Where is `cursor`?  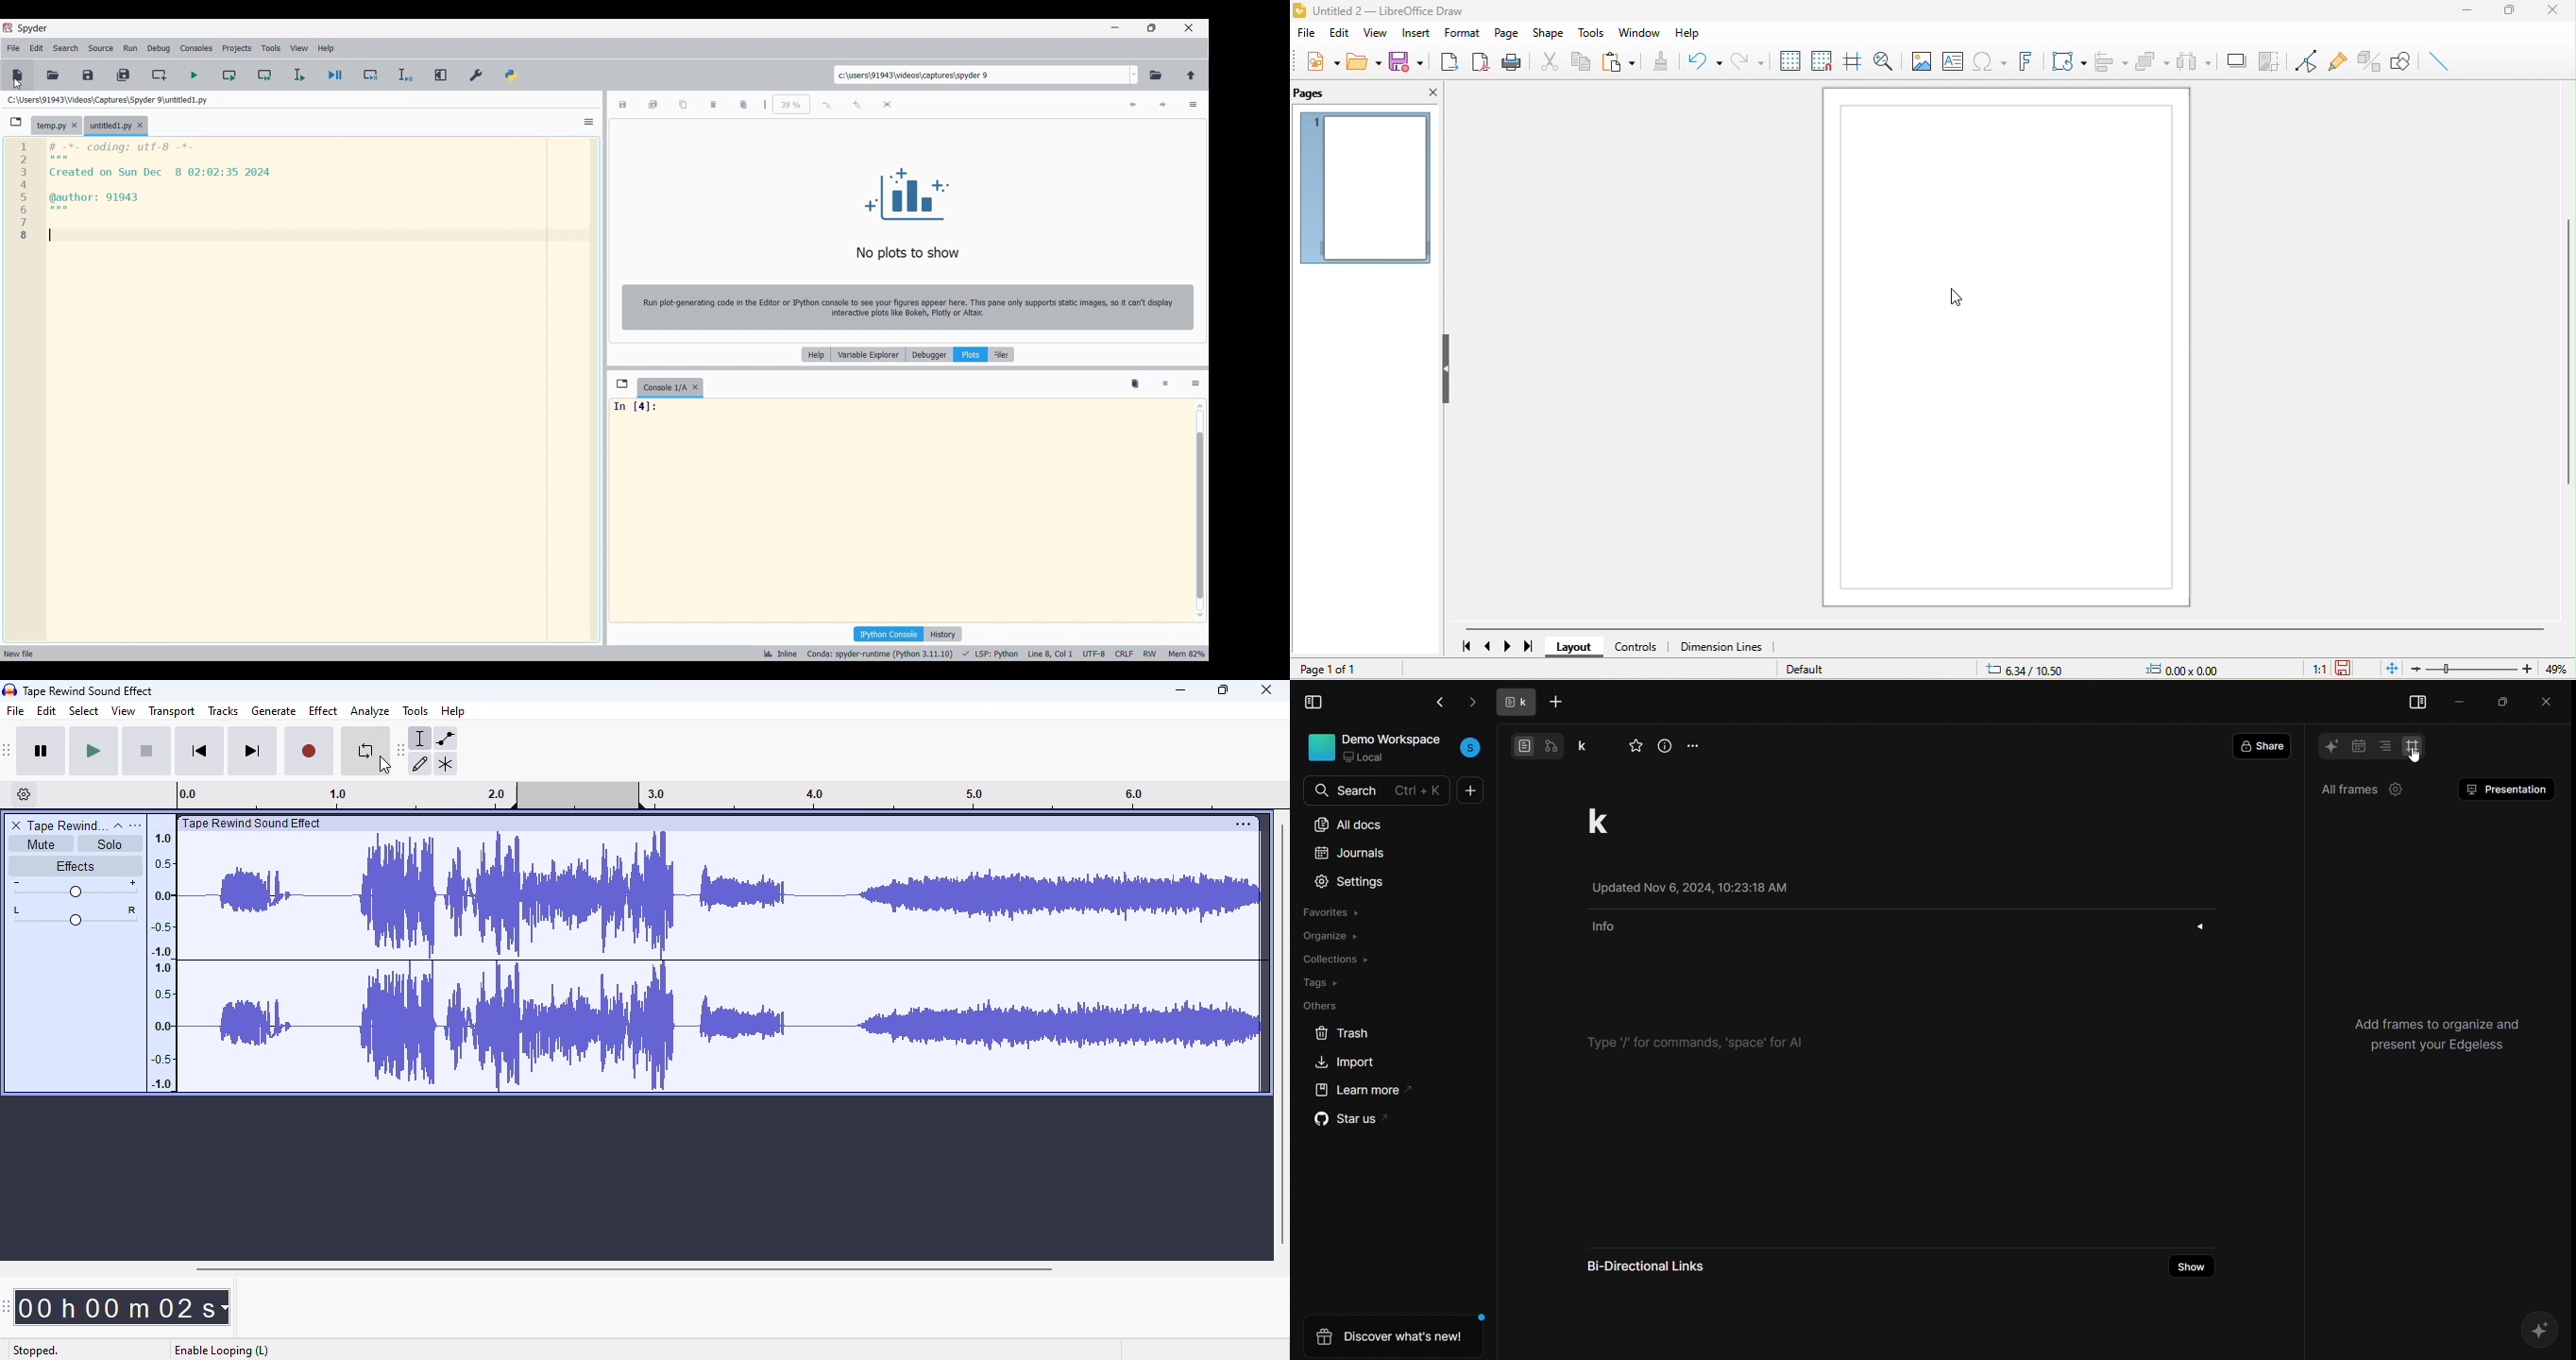 cursor is located at coordinates (383, 765).